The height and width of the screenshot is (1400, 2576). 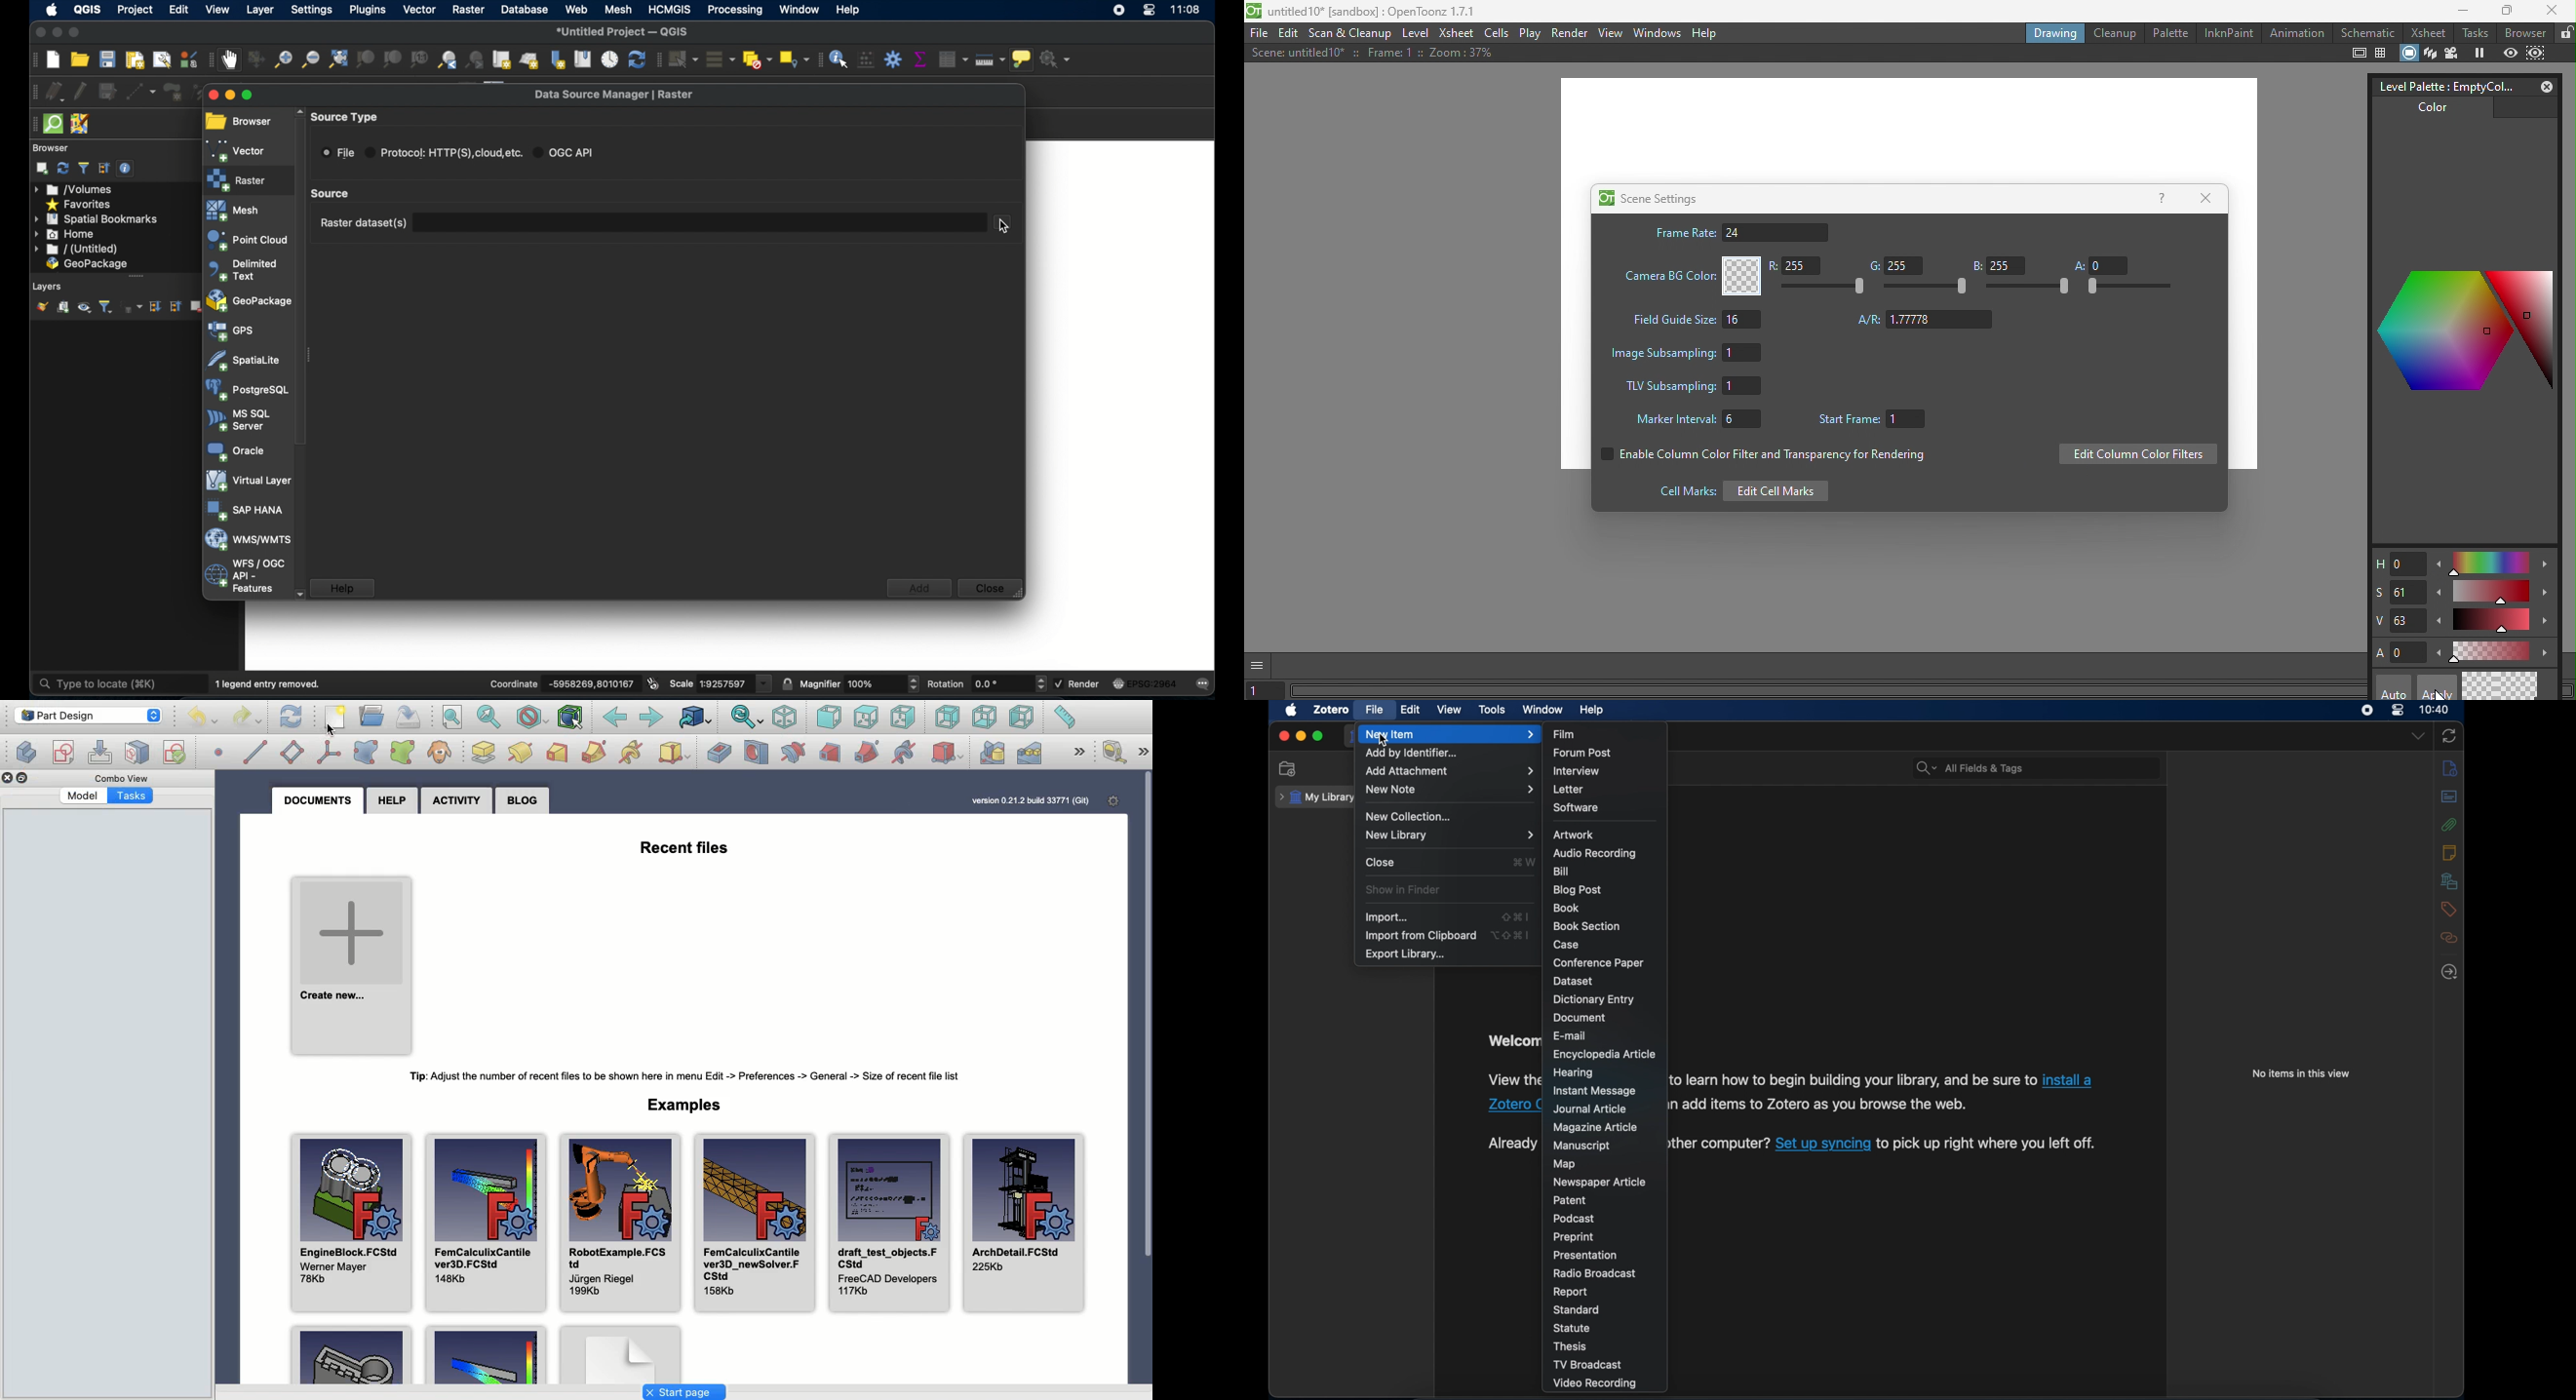 I want to click on book, so click(x=1567, y=907).